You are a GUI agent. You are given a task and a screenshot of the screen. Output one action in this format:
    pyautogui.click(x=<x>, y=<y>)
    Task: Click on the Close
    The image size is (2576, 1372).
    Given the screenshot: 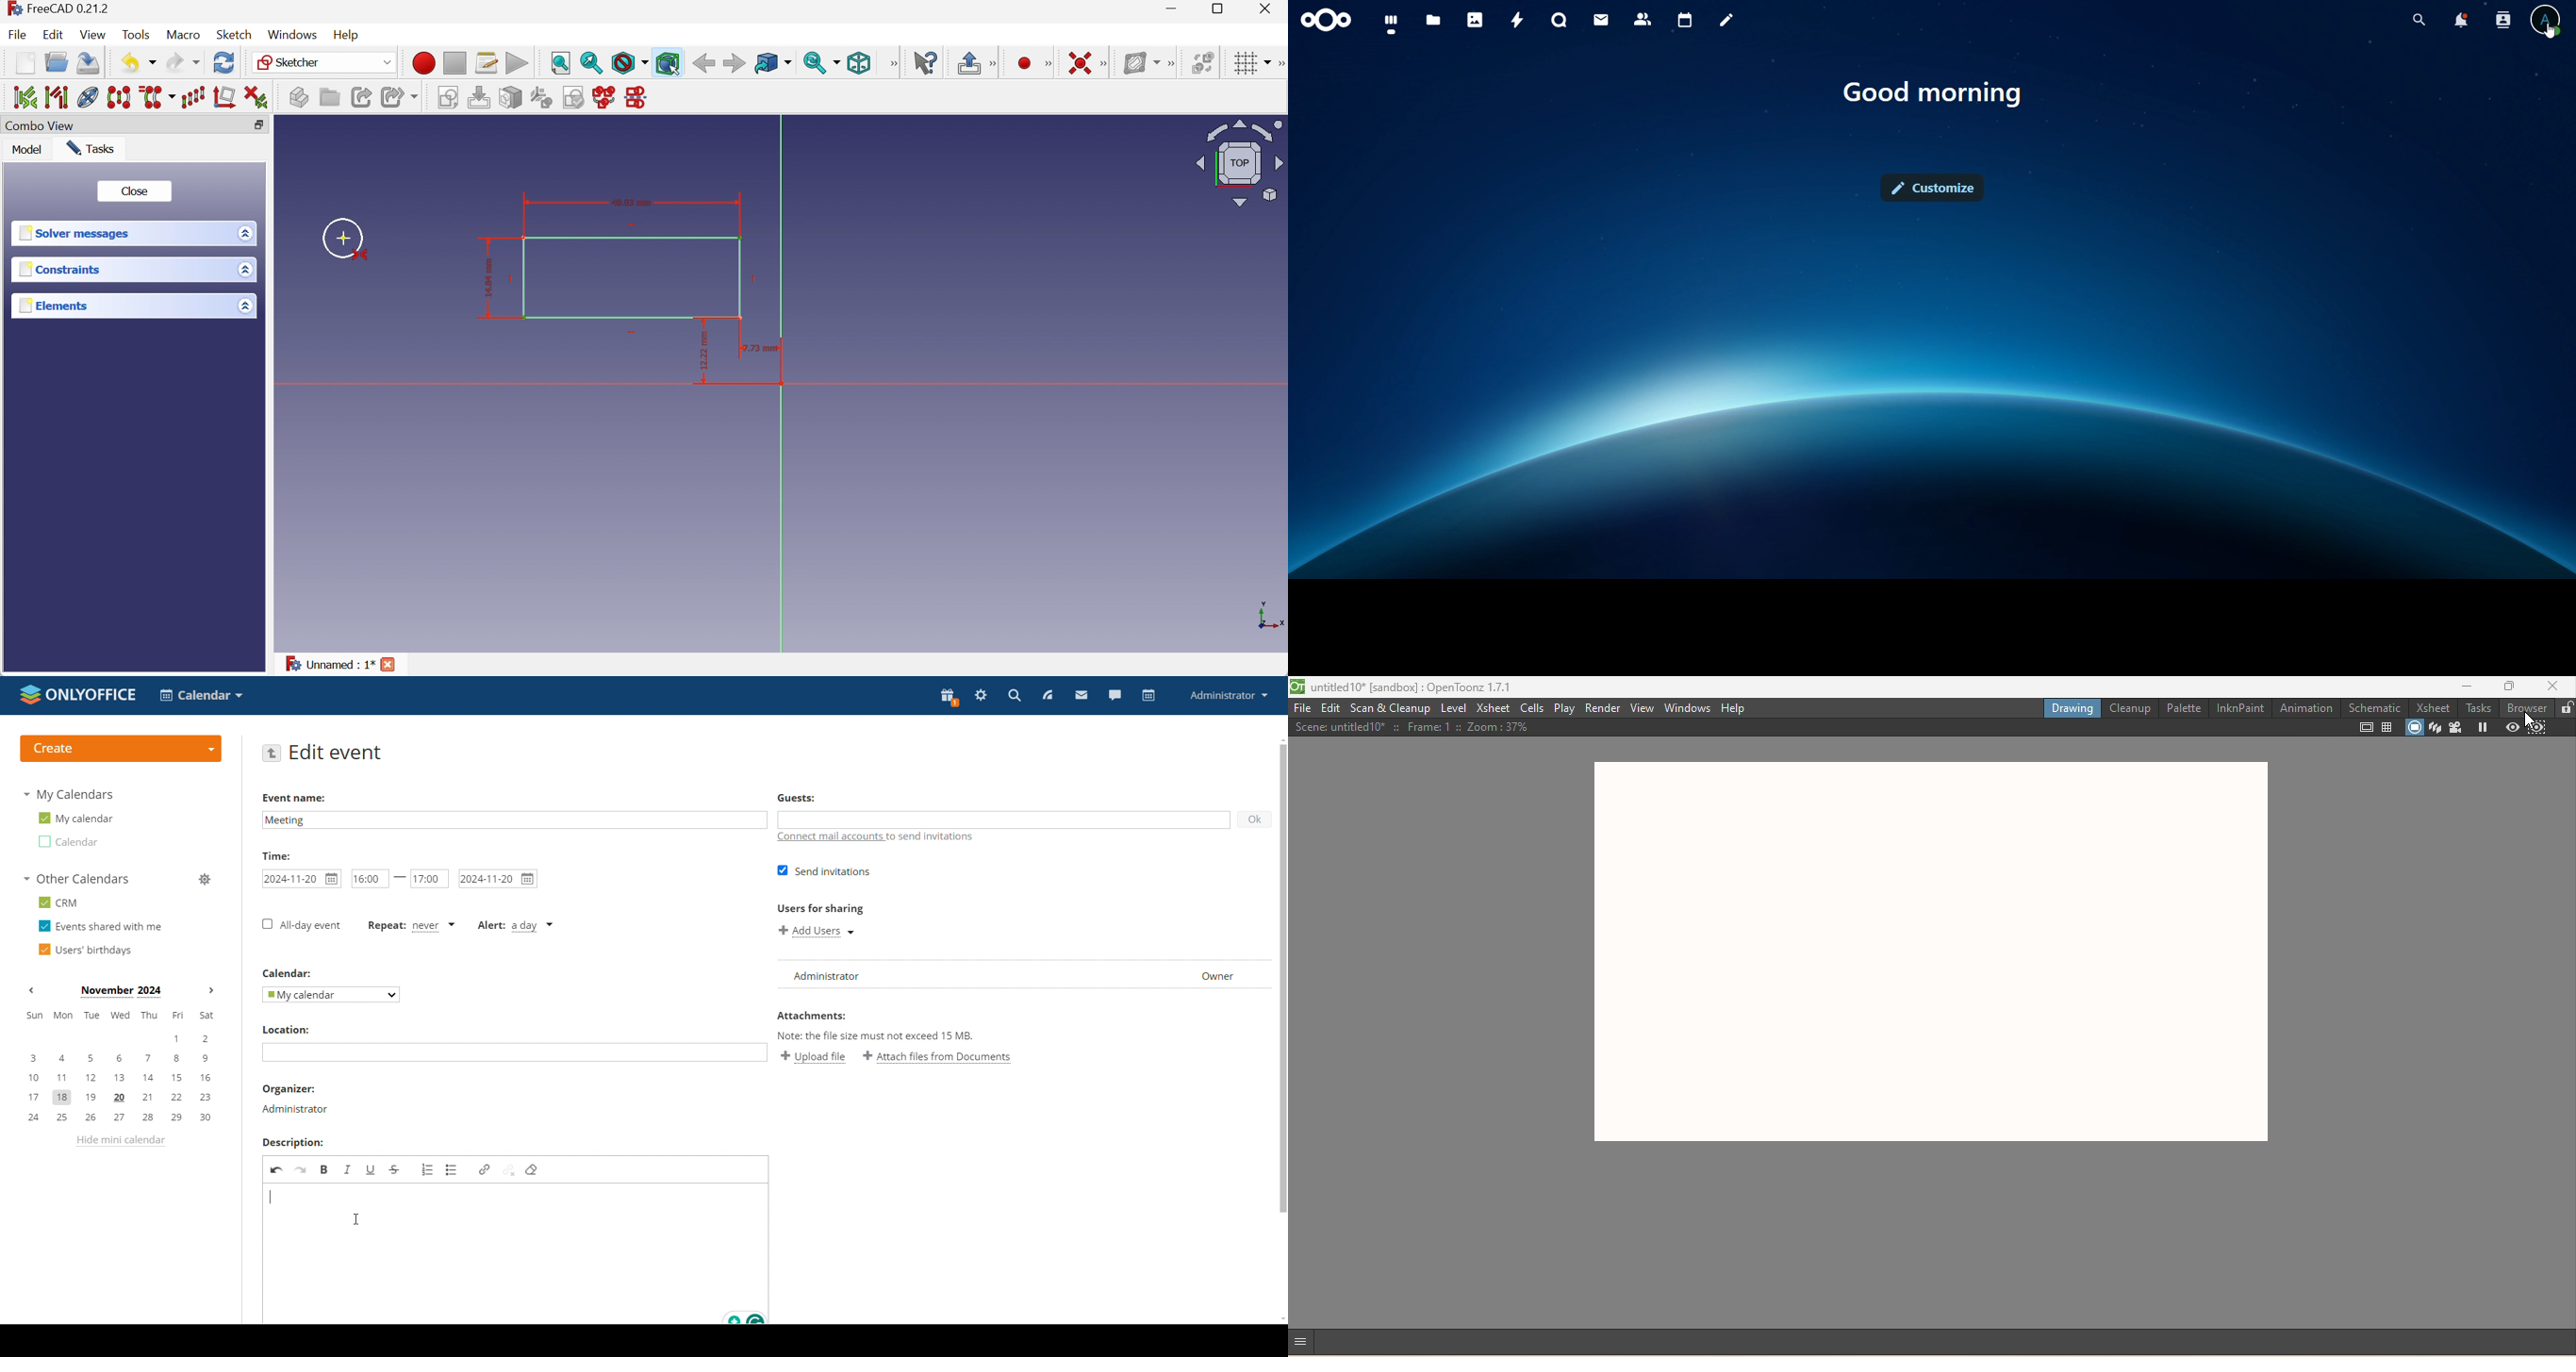 What is the action you would take?
    pyautogui.click(x=138, y=191)
    